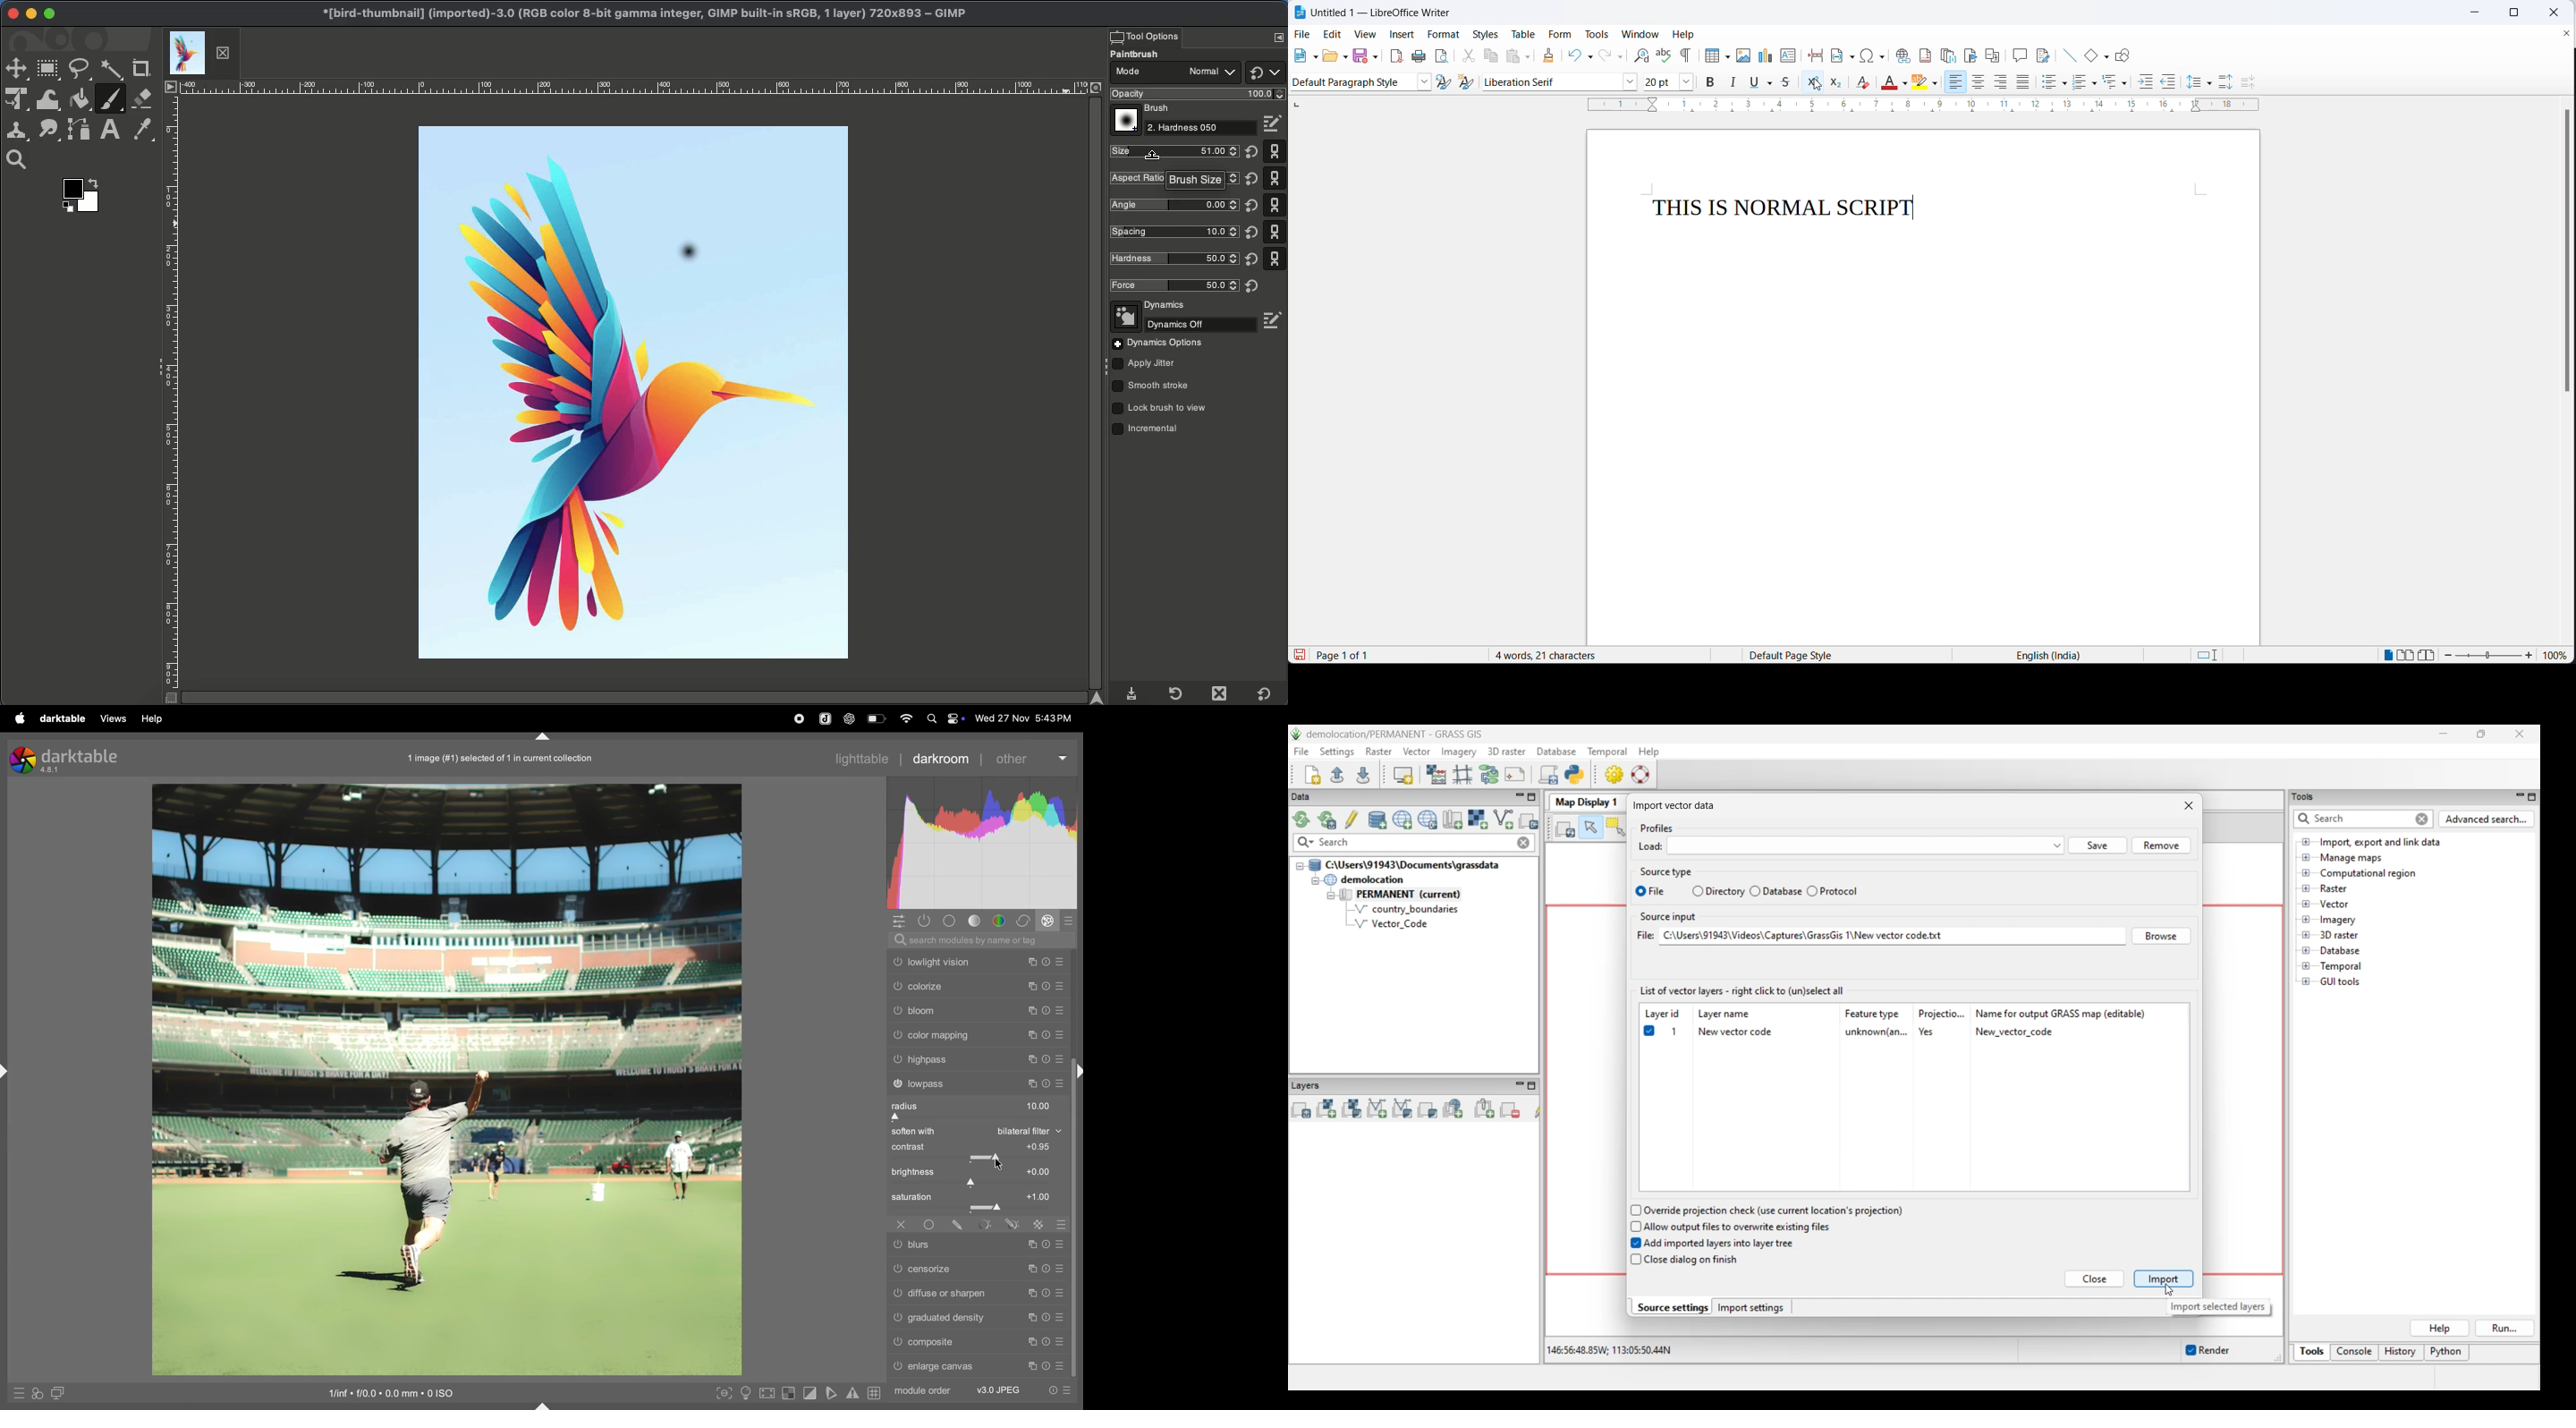 The width and height of the screenshot is (2576, 1428). Describe the element at coordinates (2192, 83) in the screenshot. I see `line spacing` at that location.